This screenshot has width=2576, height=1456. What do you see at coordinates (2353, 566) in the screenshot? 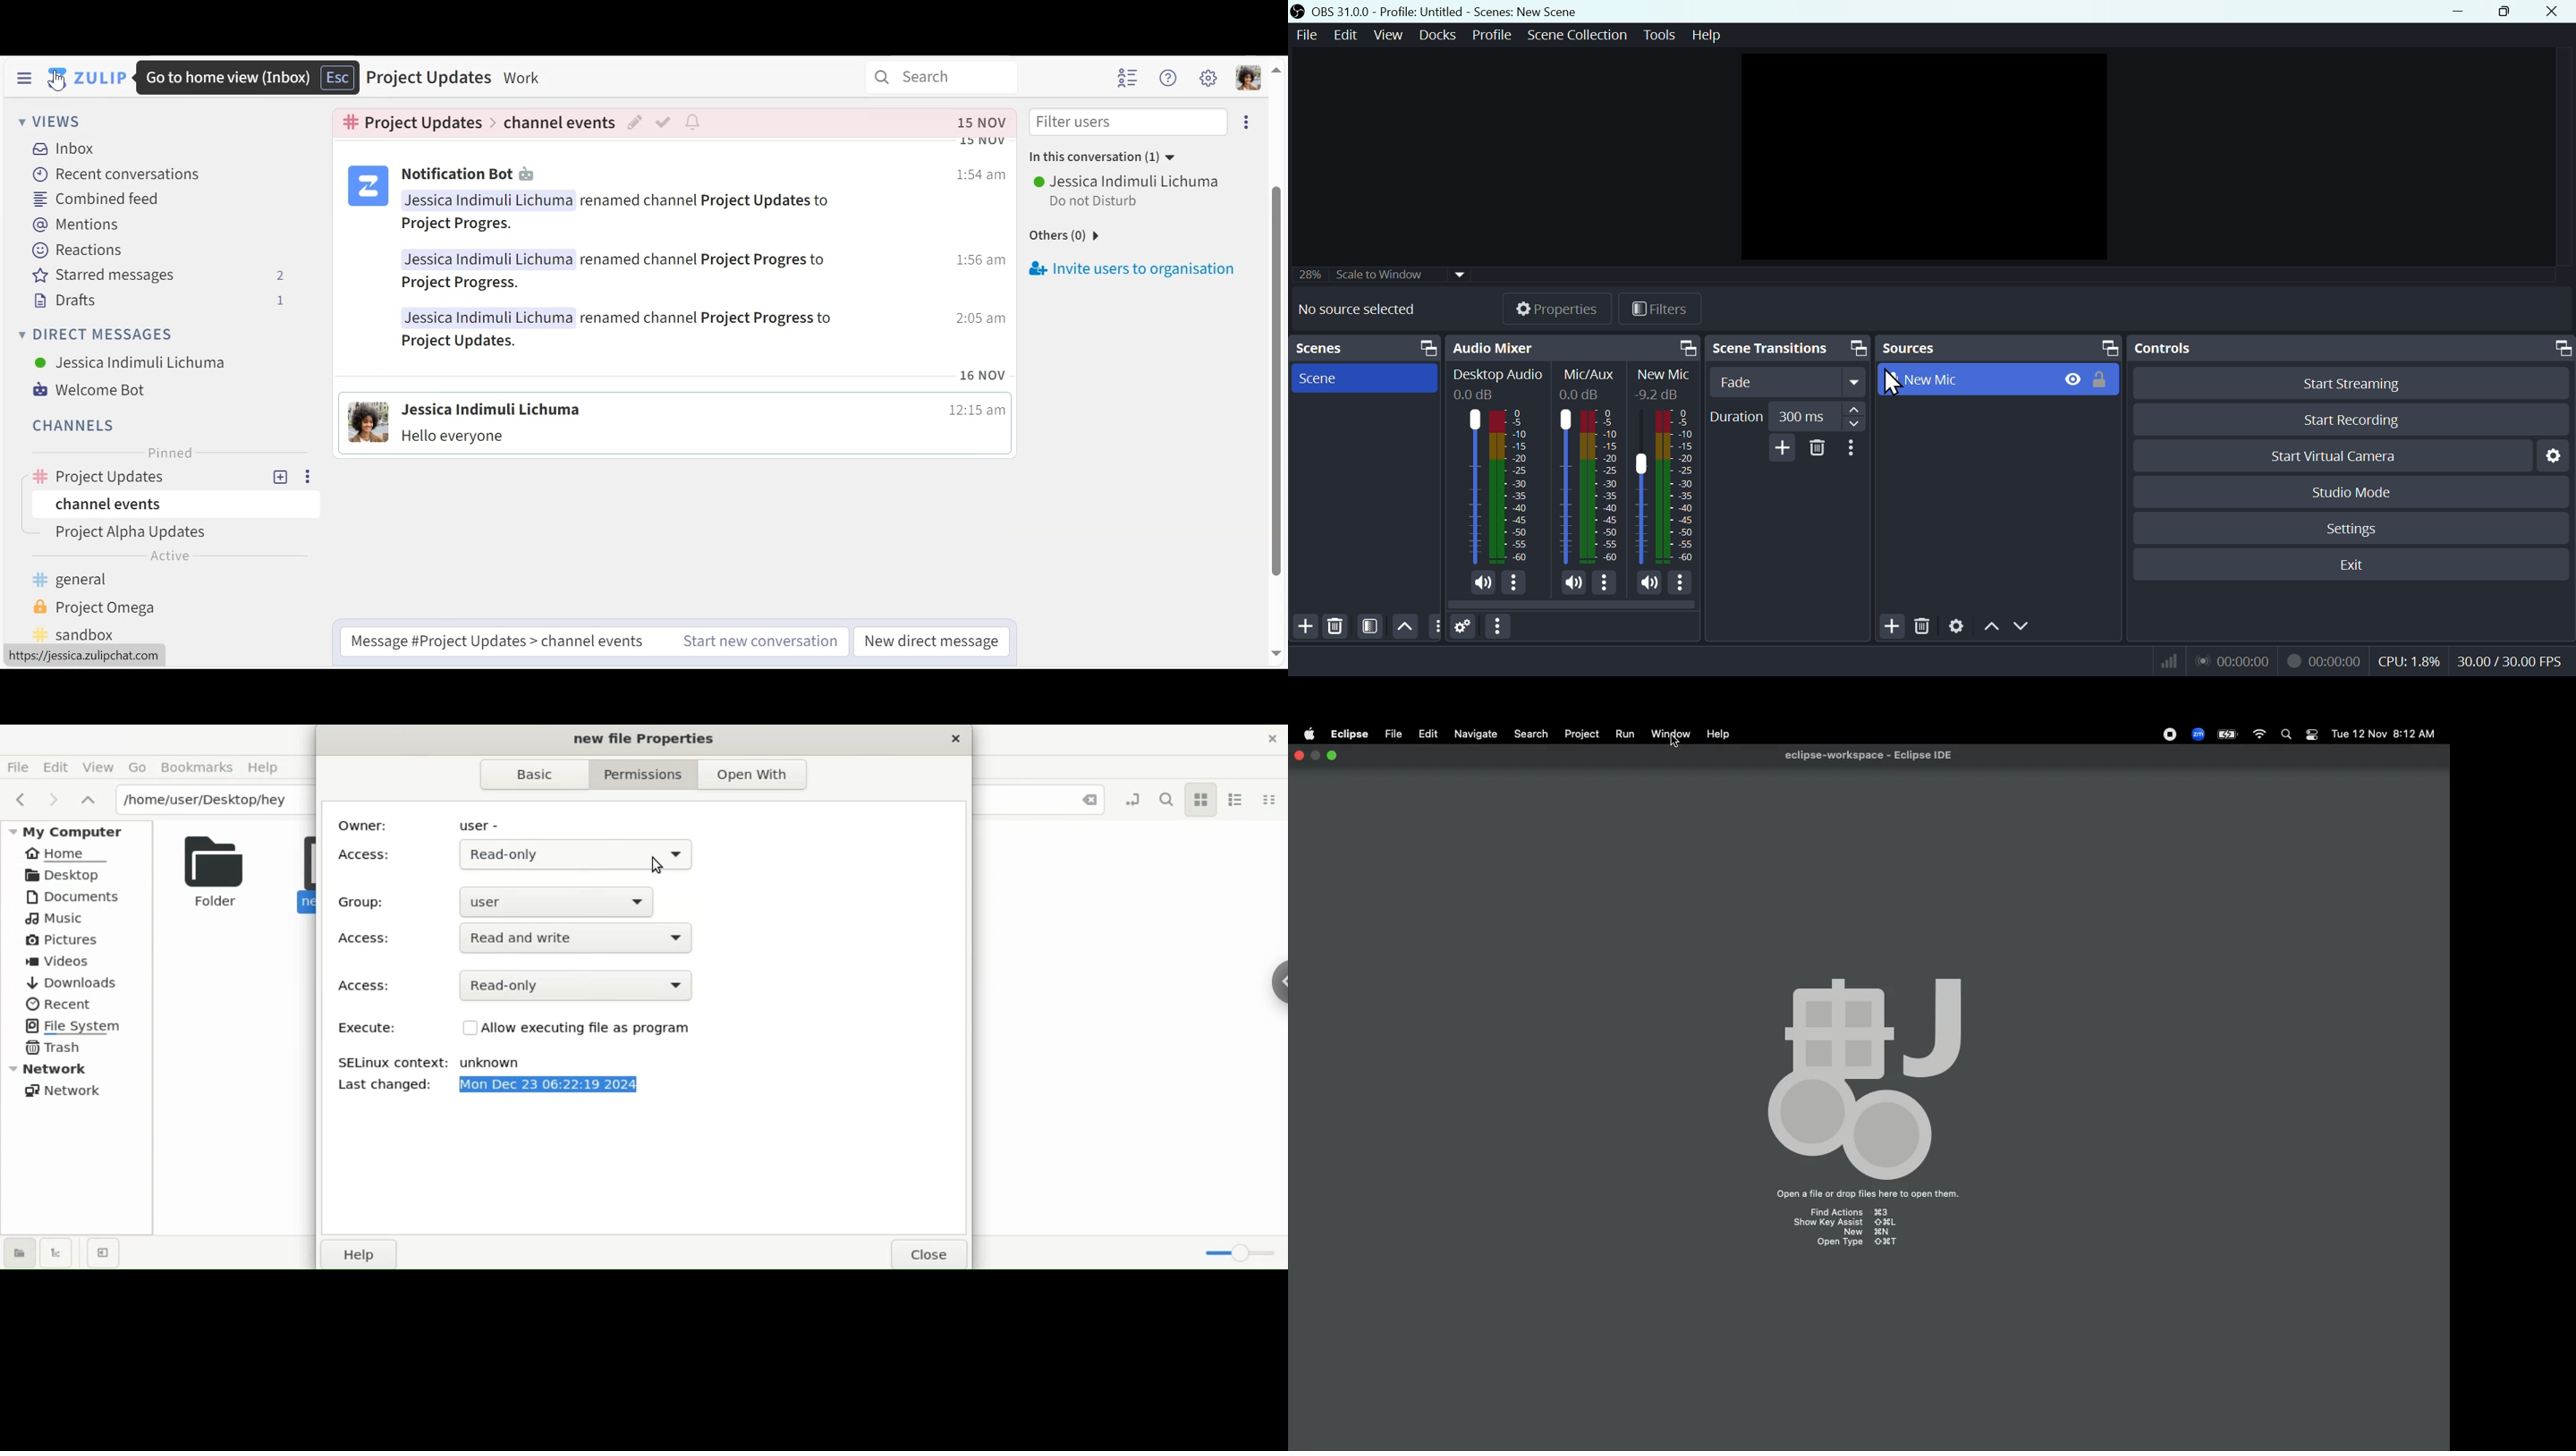
I see `Exit` at bounding box center [2353, 566].